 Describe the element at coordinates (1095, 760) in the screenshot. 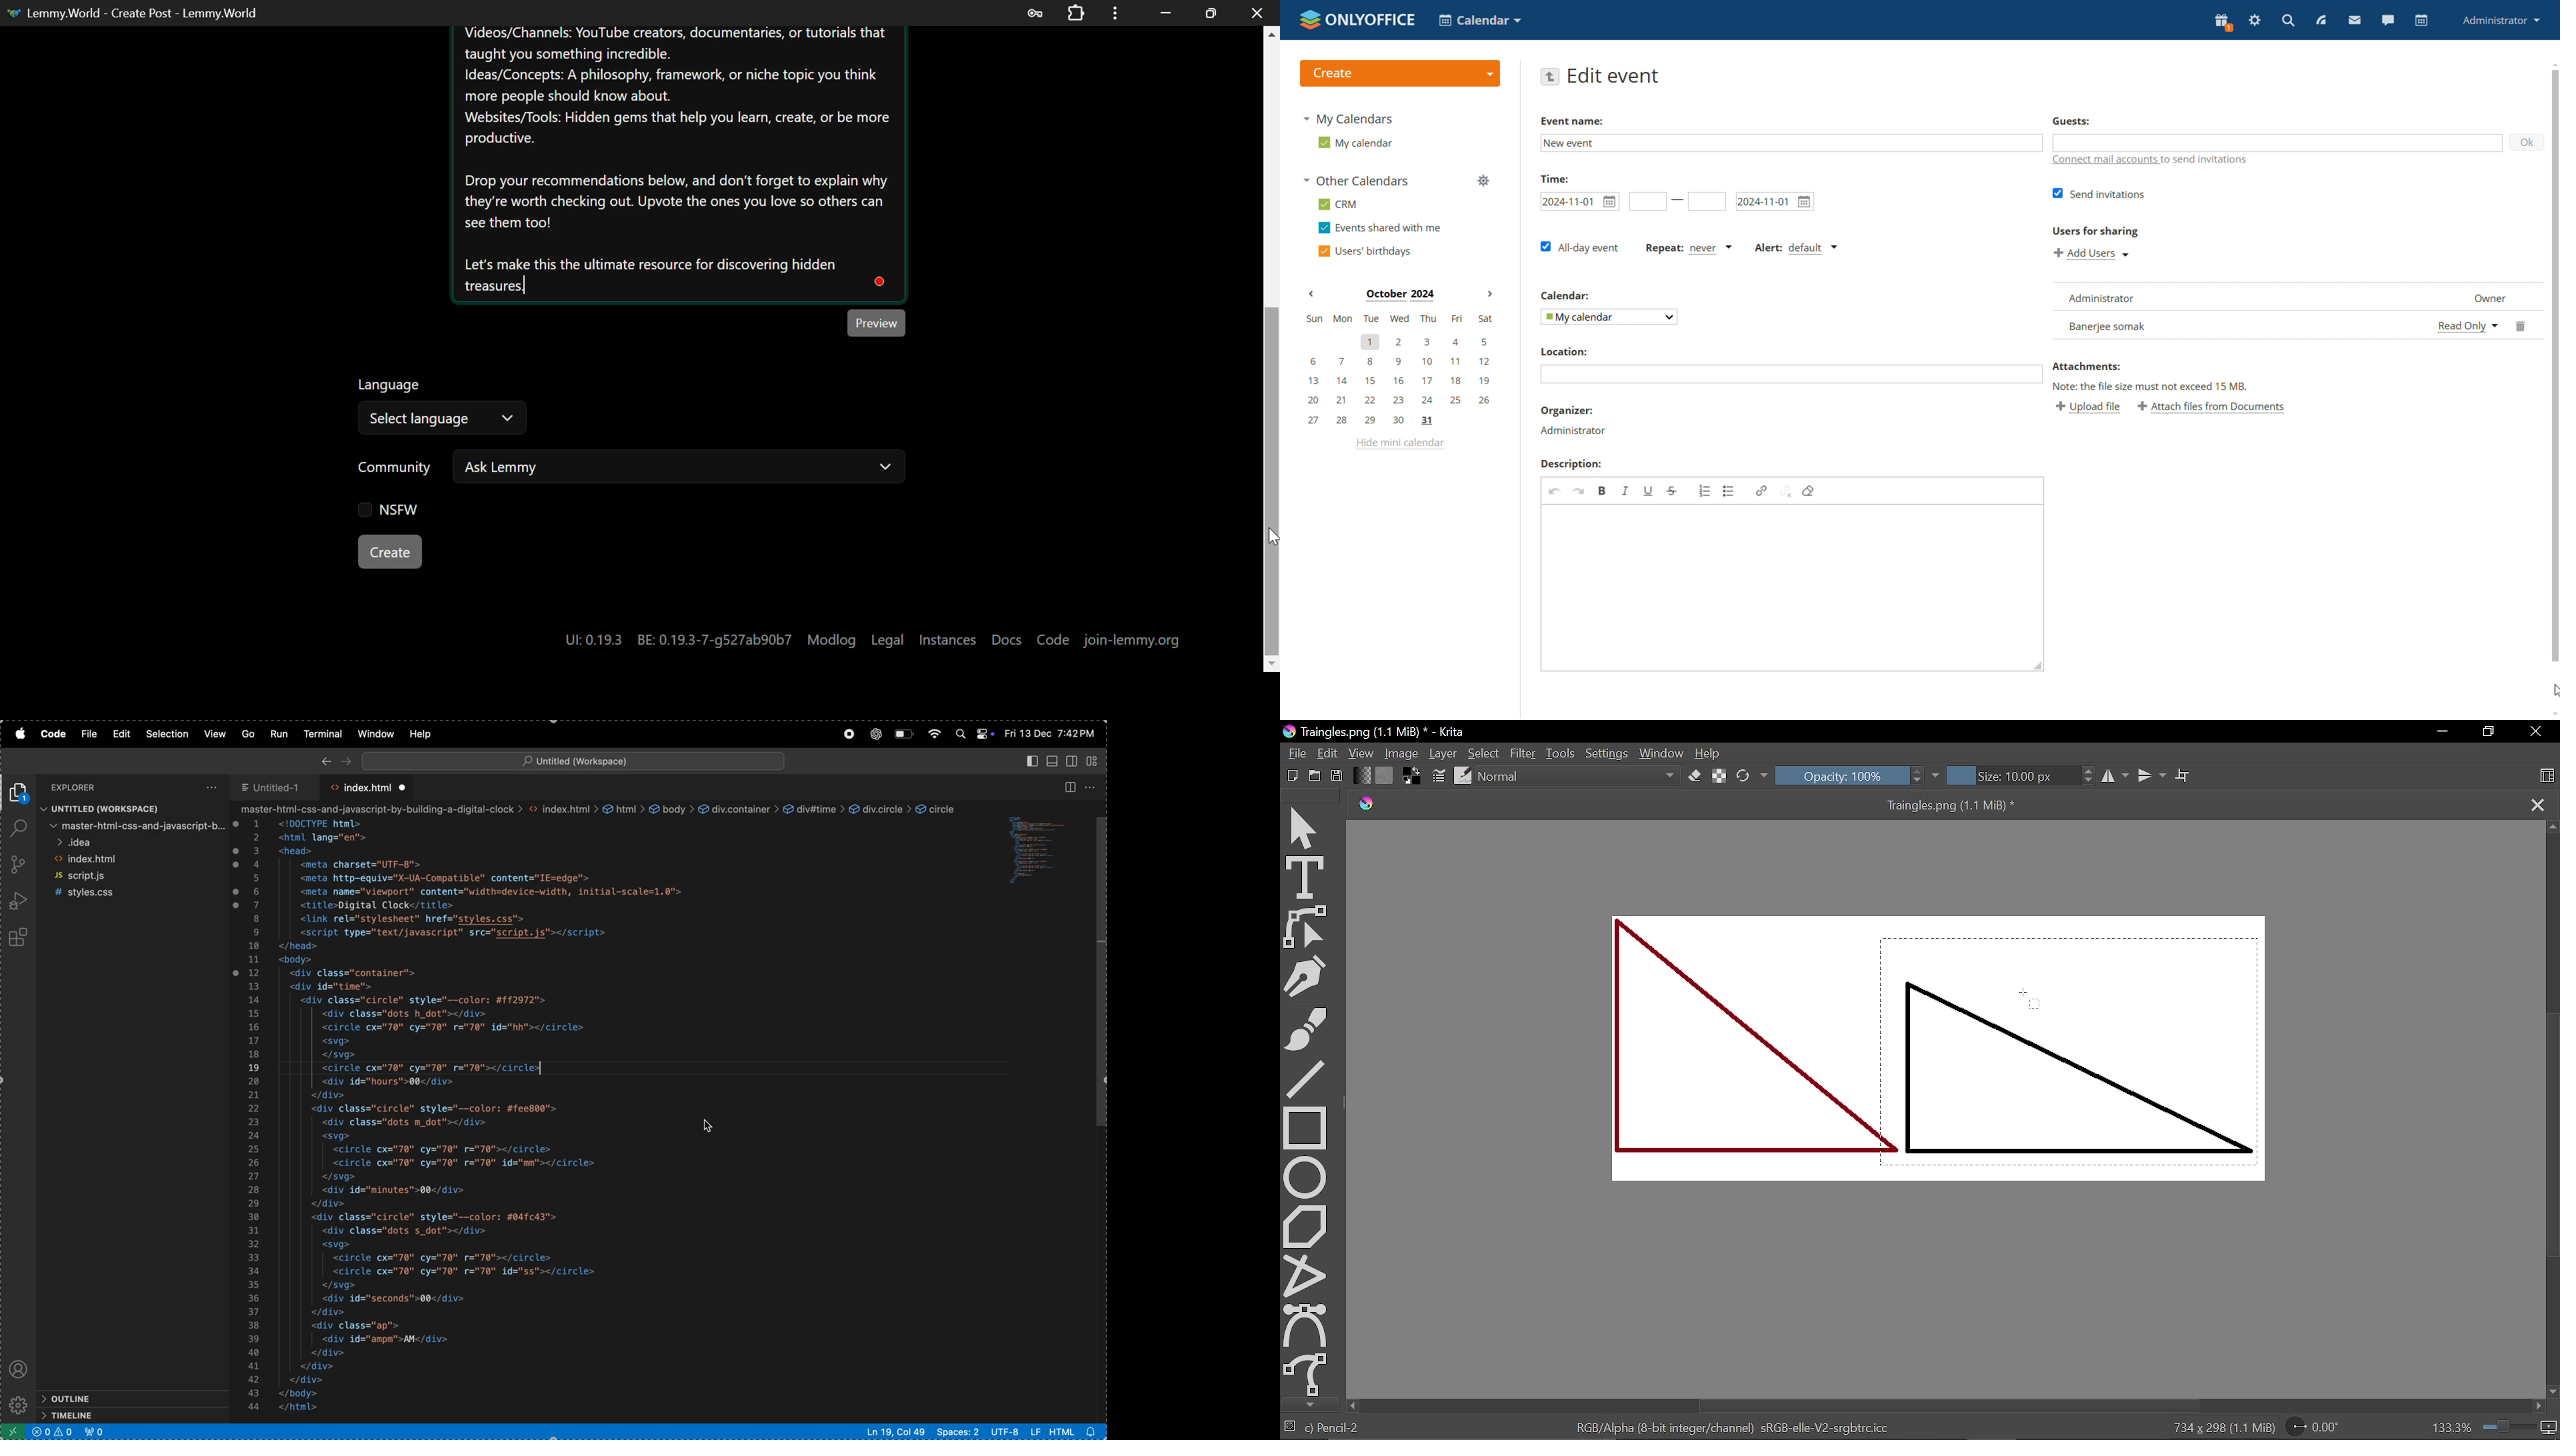

I see `customize layout` at that location.